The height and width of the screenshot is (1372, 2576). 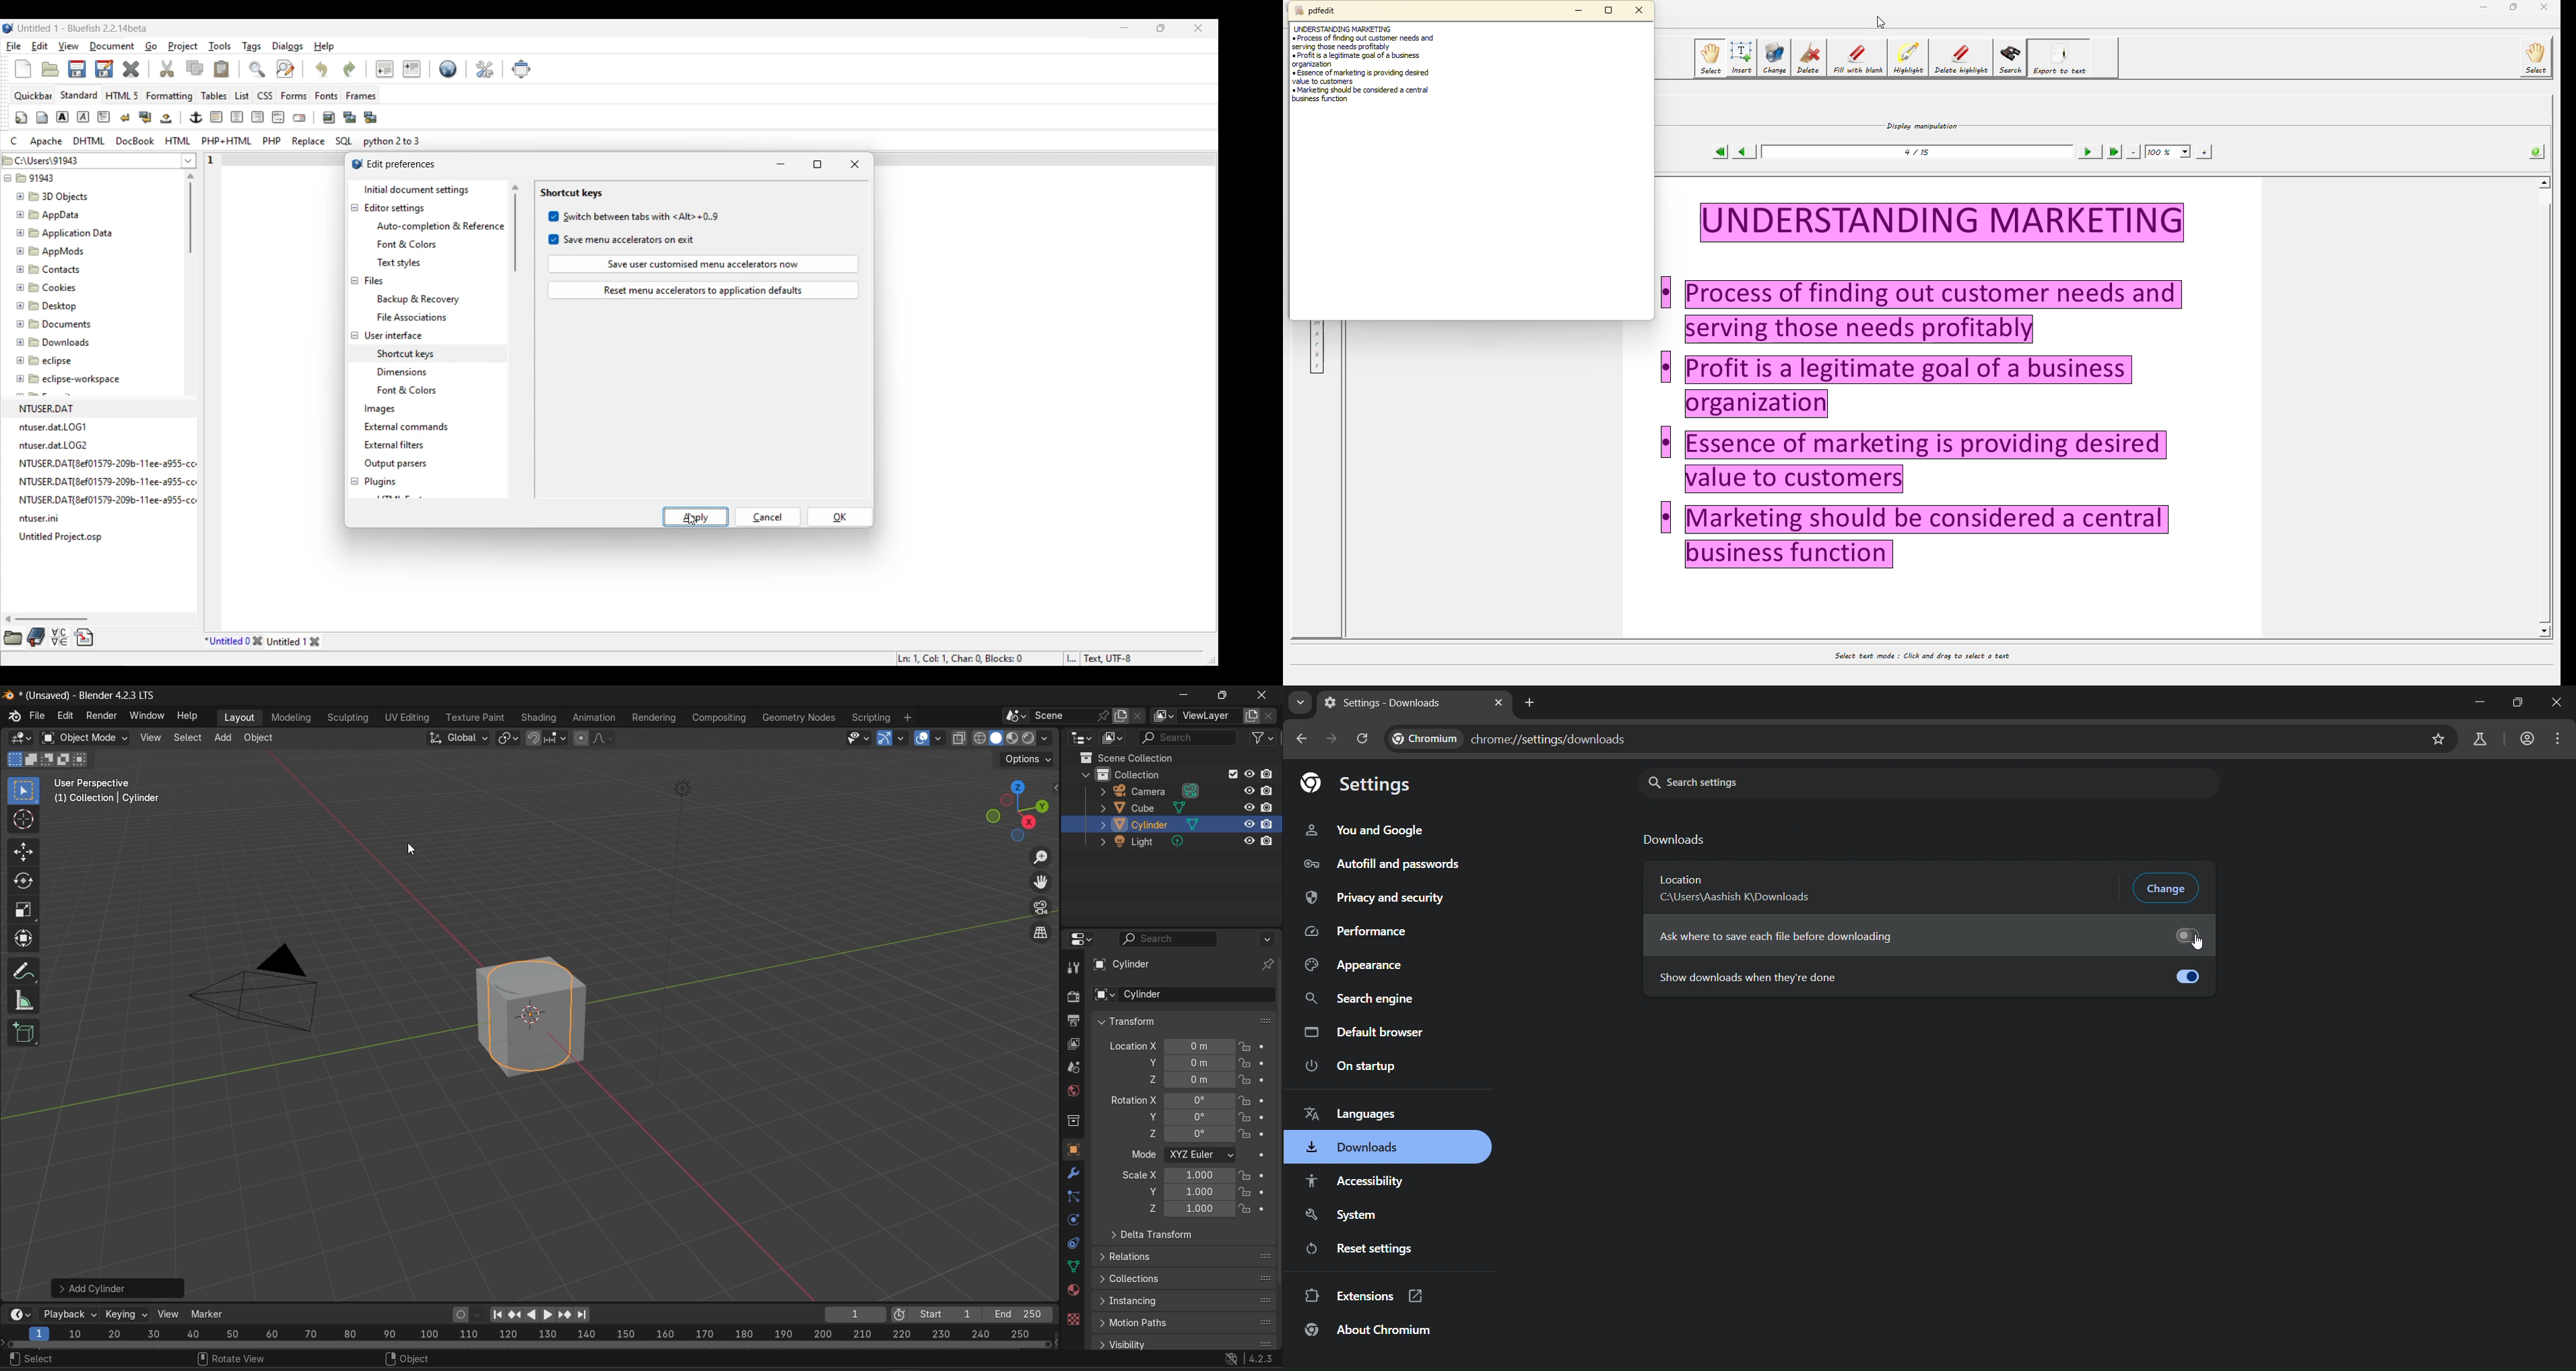 What do you see at coordinates (1137, 773) in the screenshot?
I see `collection` at bounding box center [1137, 773].